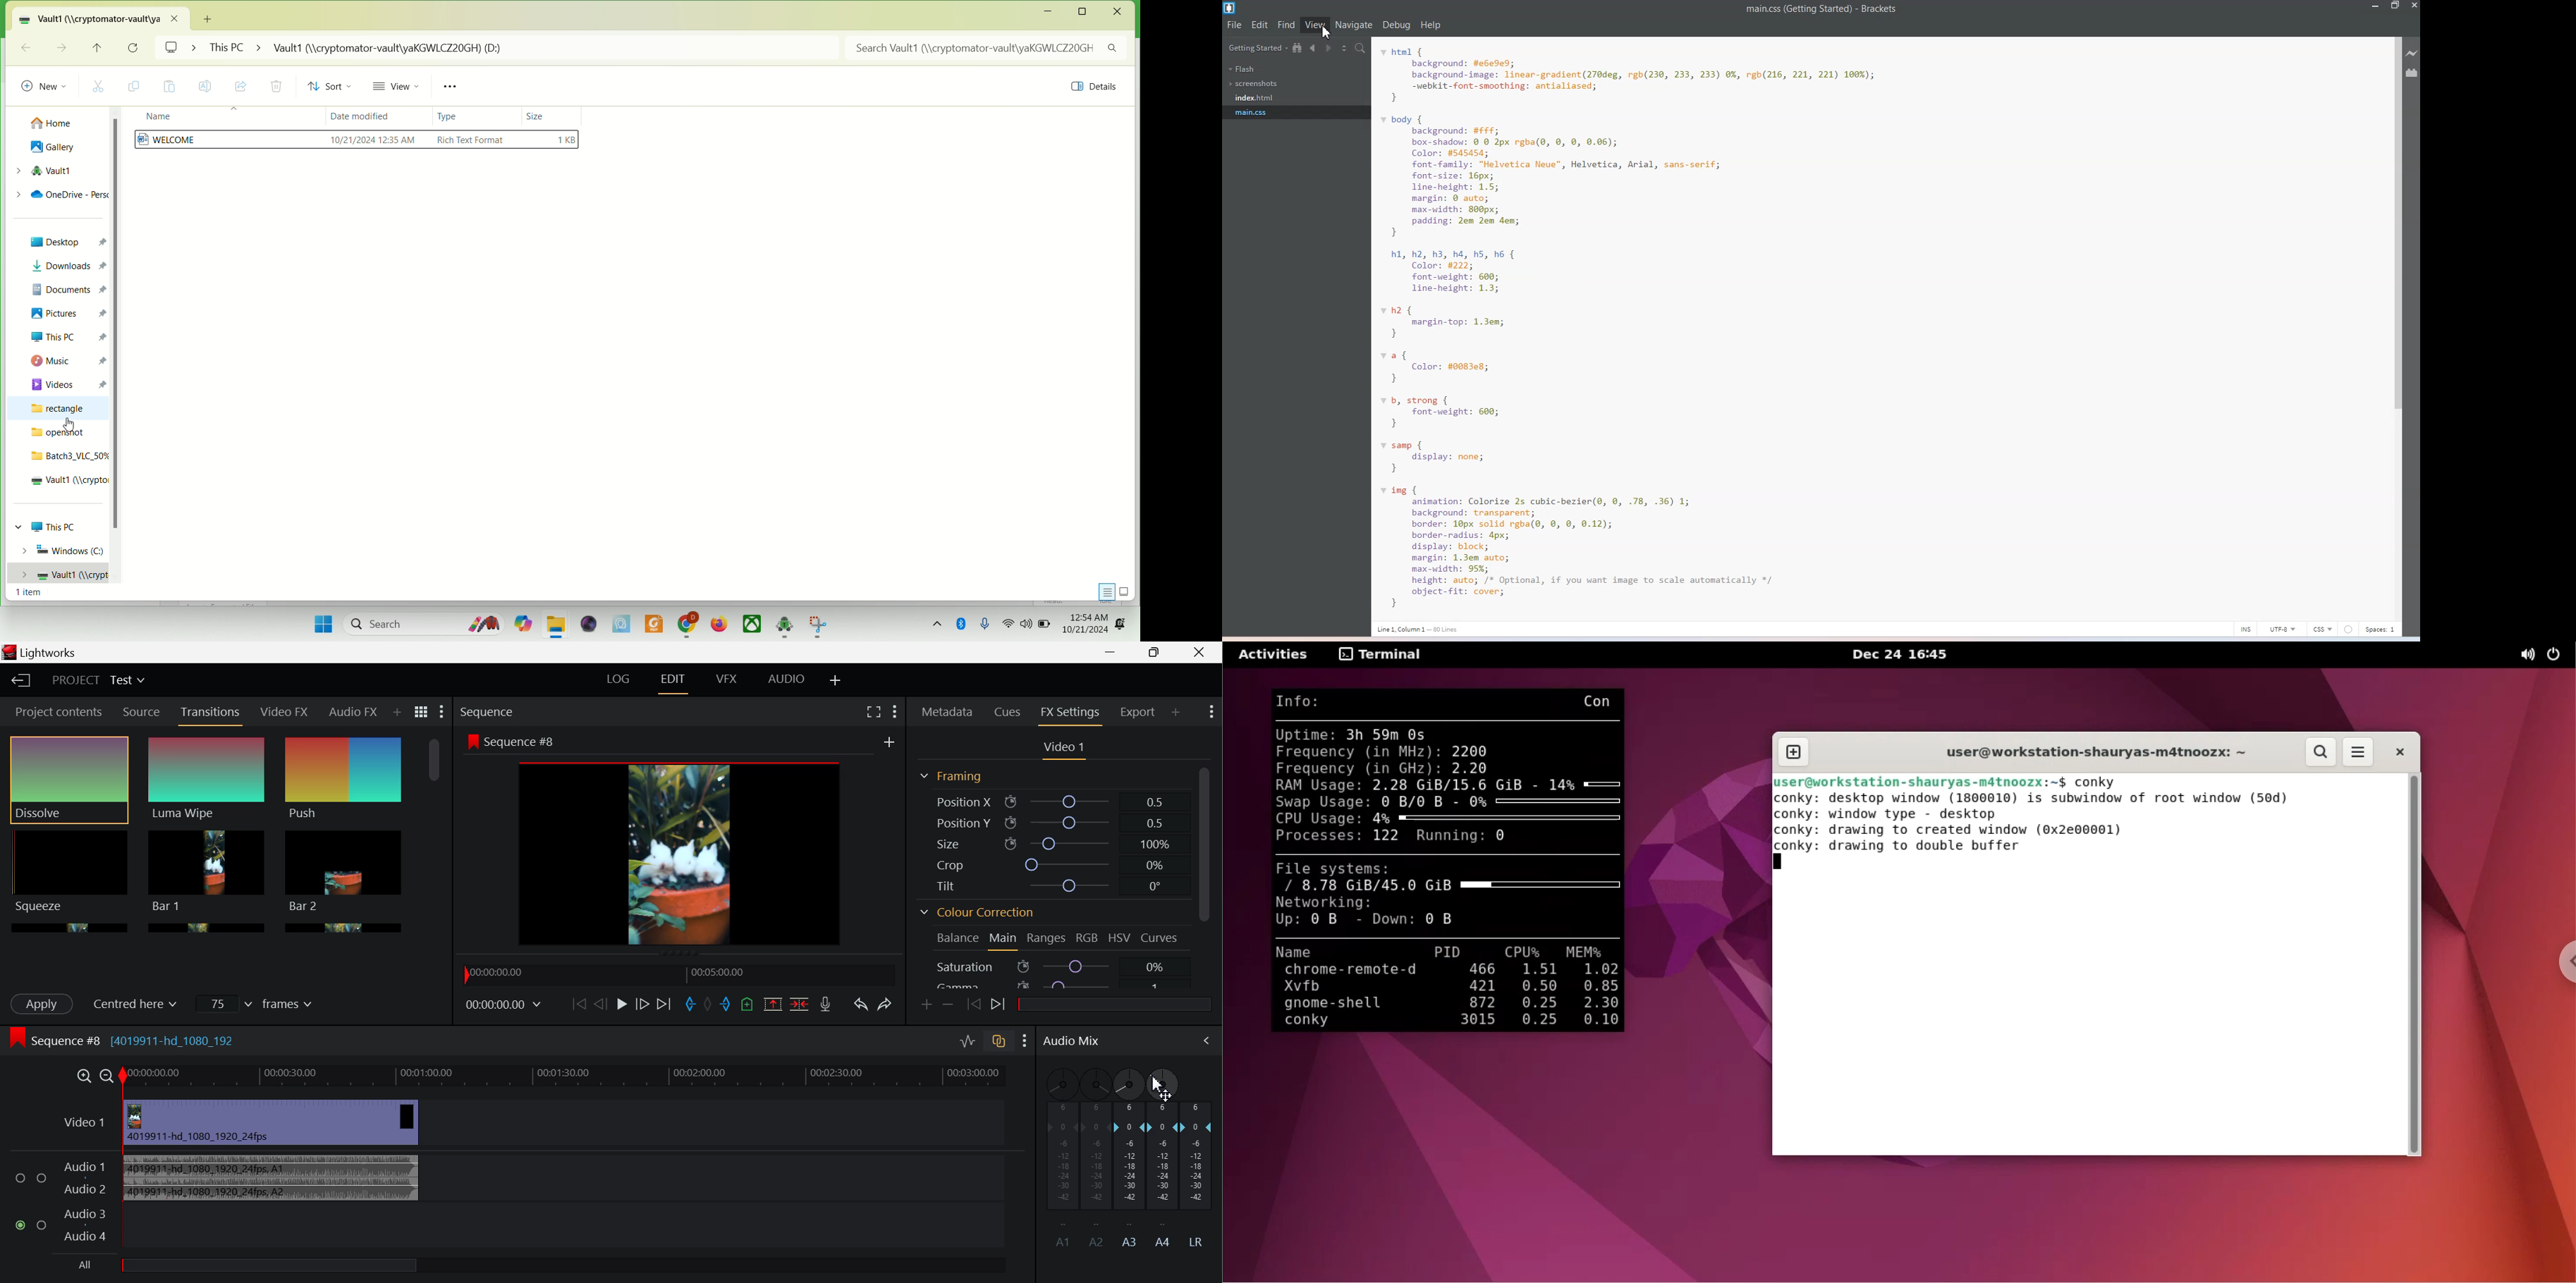 This screenshot has height=1288, width=2576. Describe the element at coordinates (935, 621) in the screenshot. I see `show hidden icons` at that location.